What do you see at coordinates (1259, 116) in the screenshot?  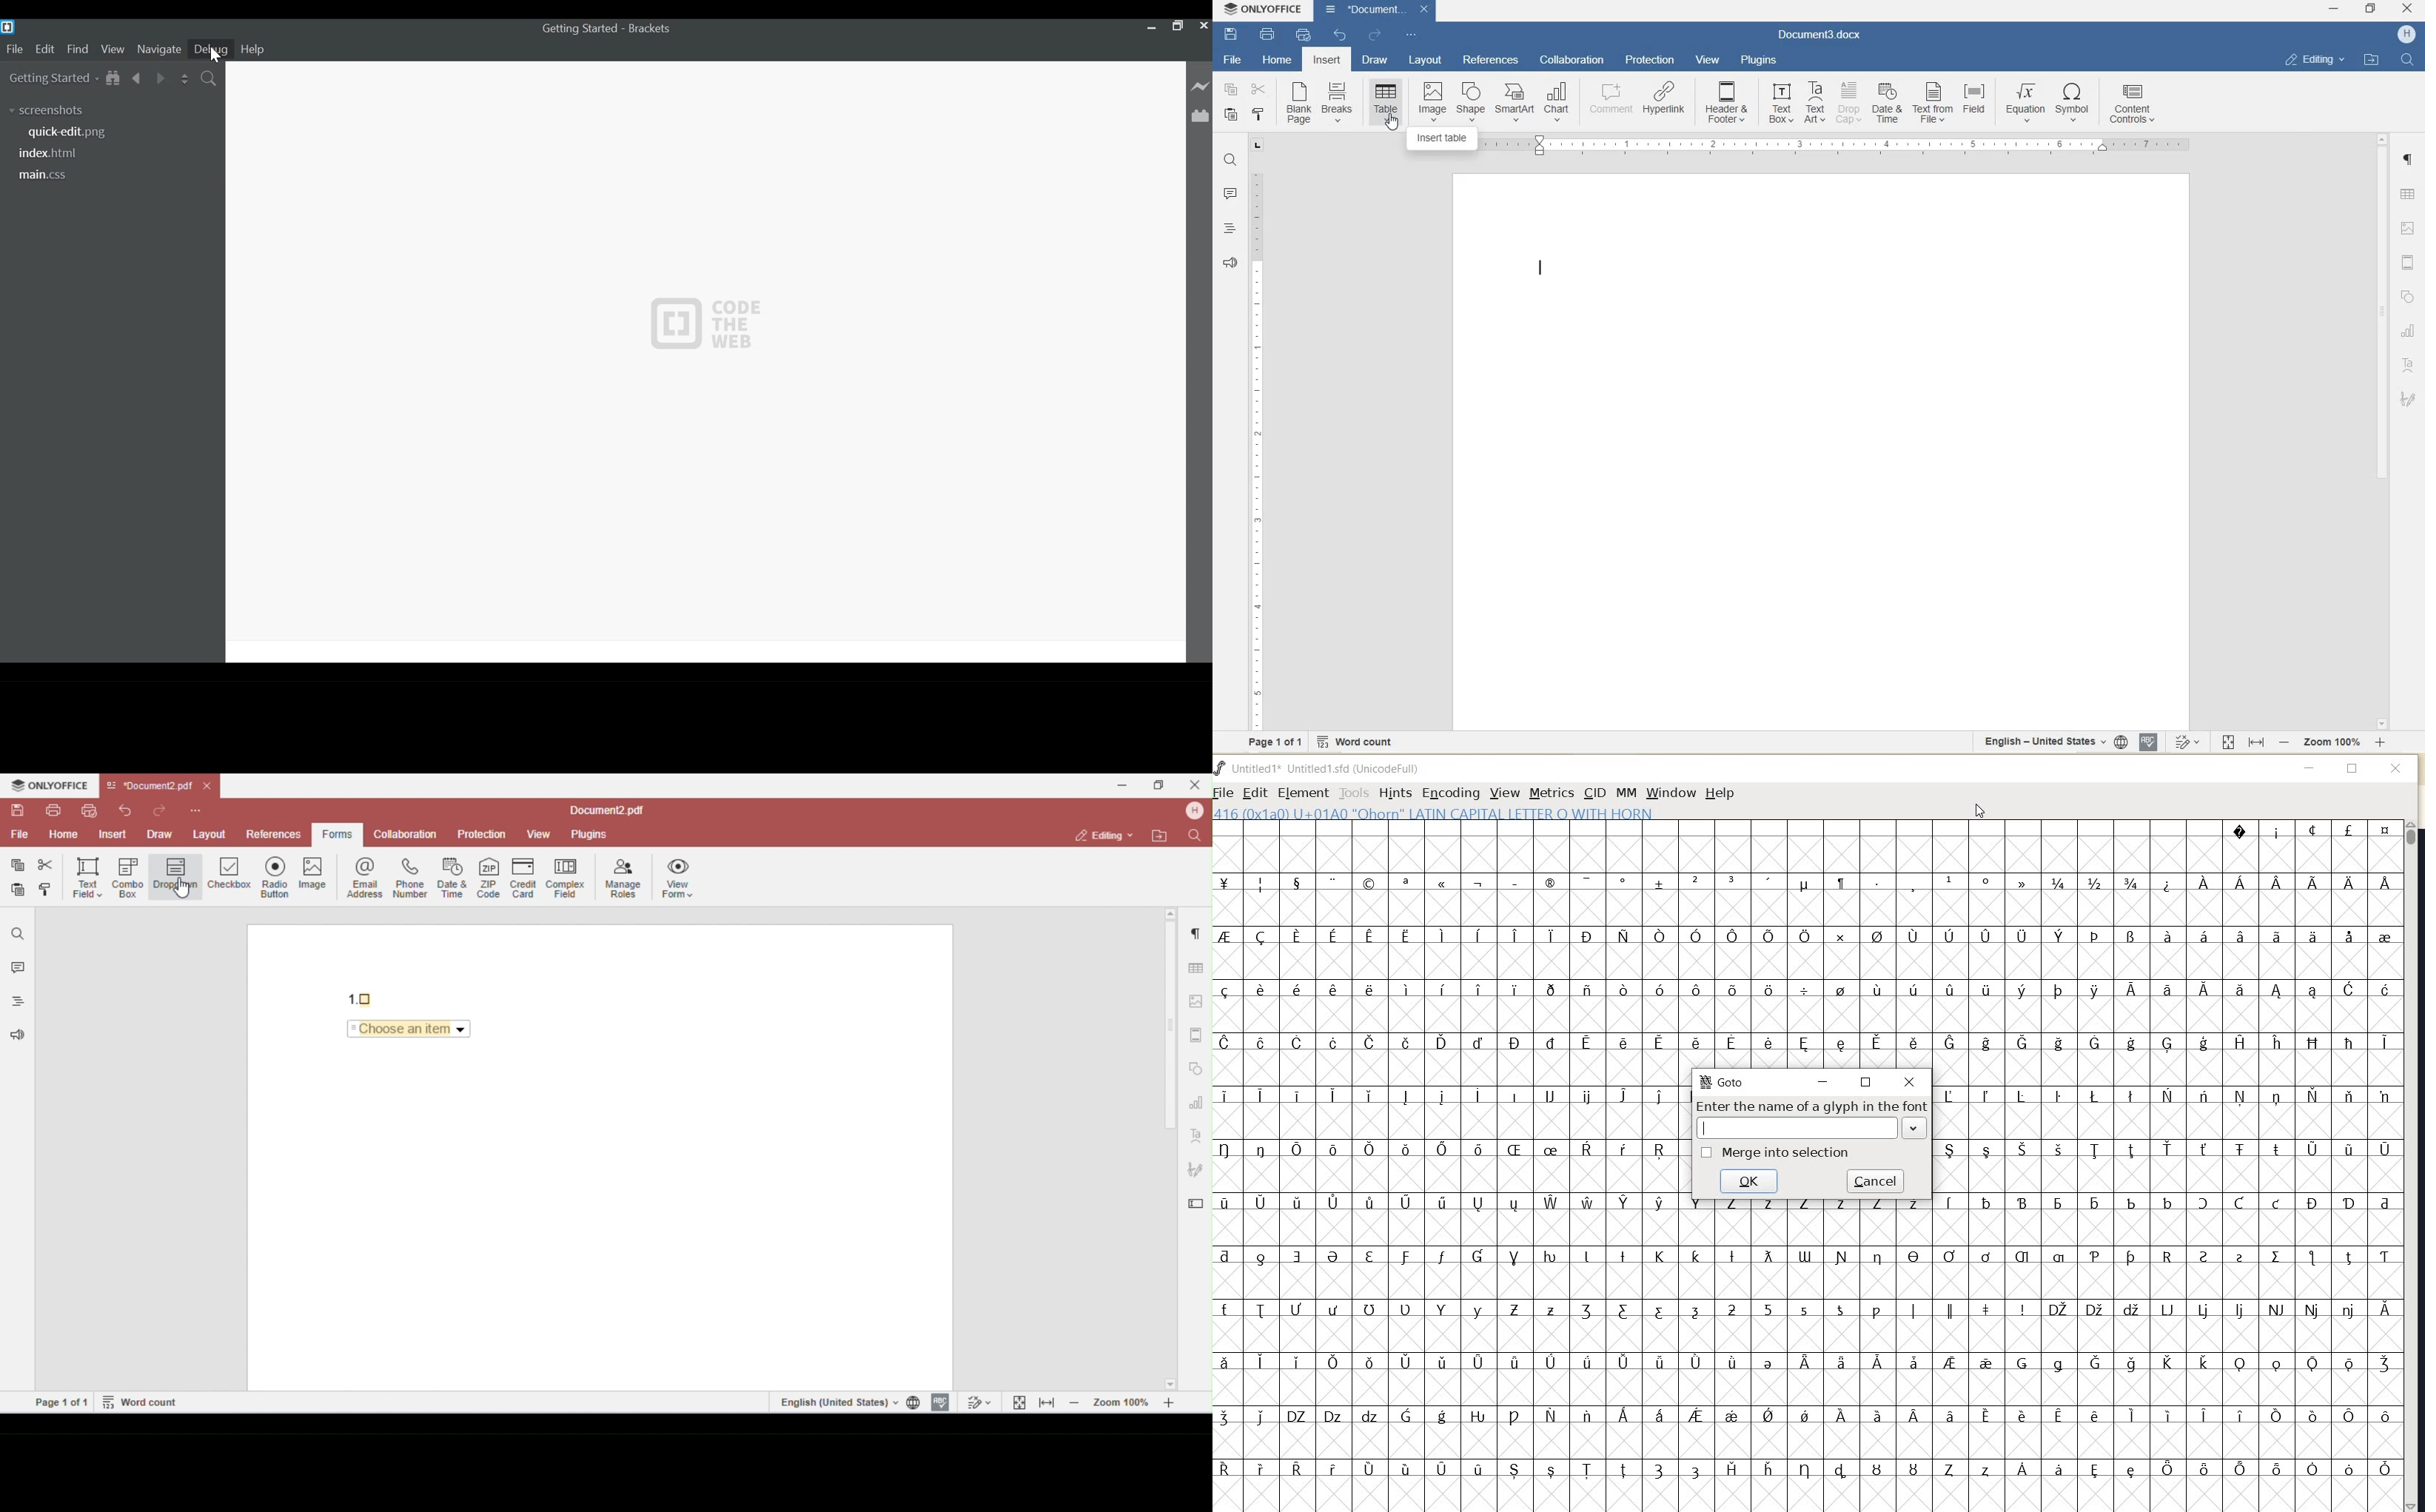 I see `COPY STYLE` at bounding box center [1259, 116].